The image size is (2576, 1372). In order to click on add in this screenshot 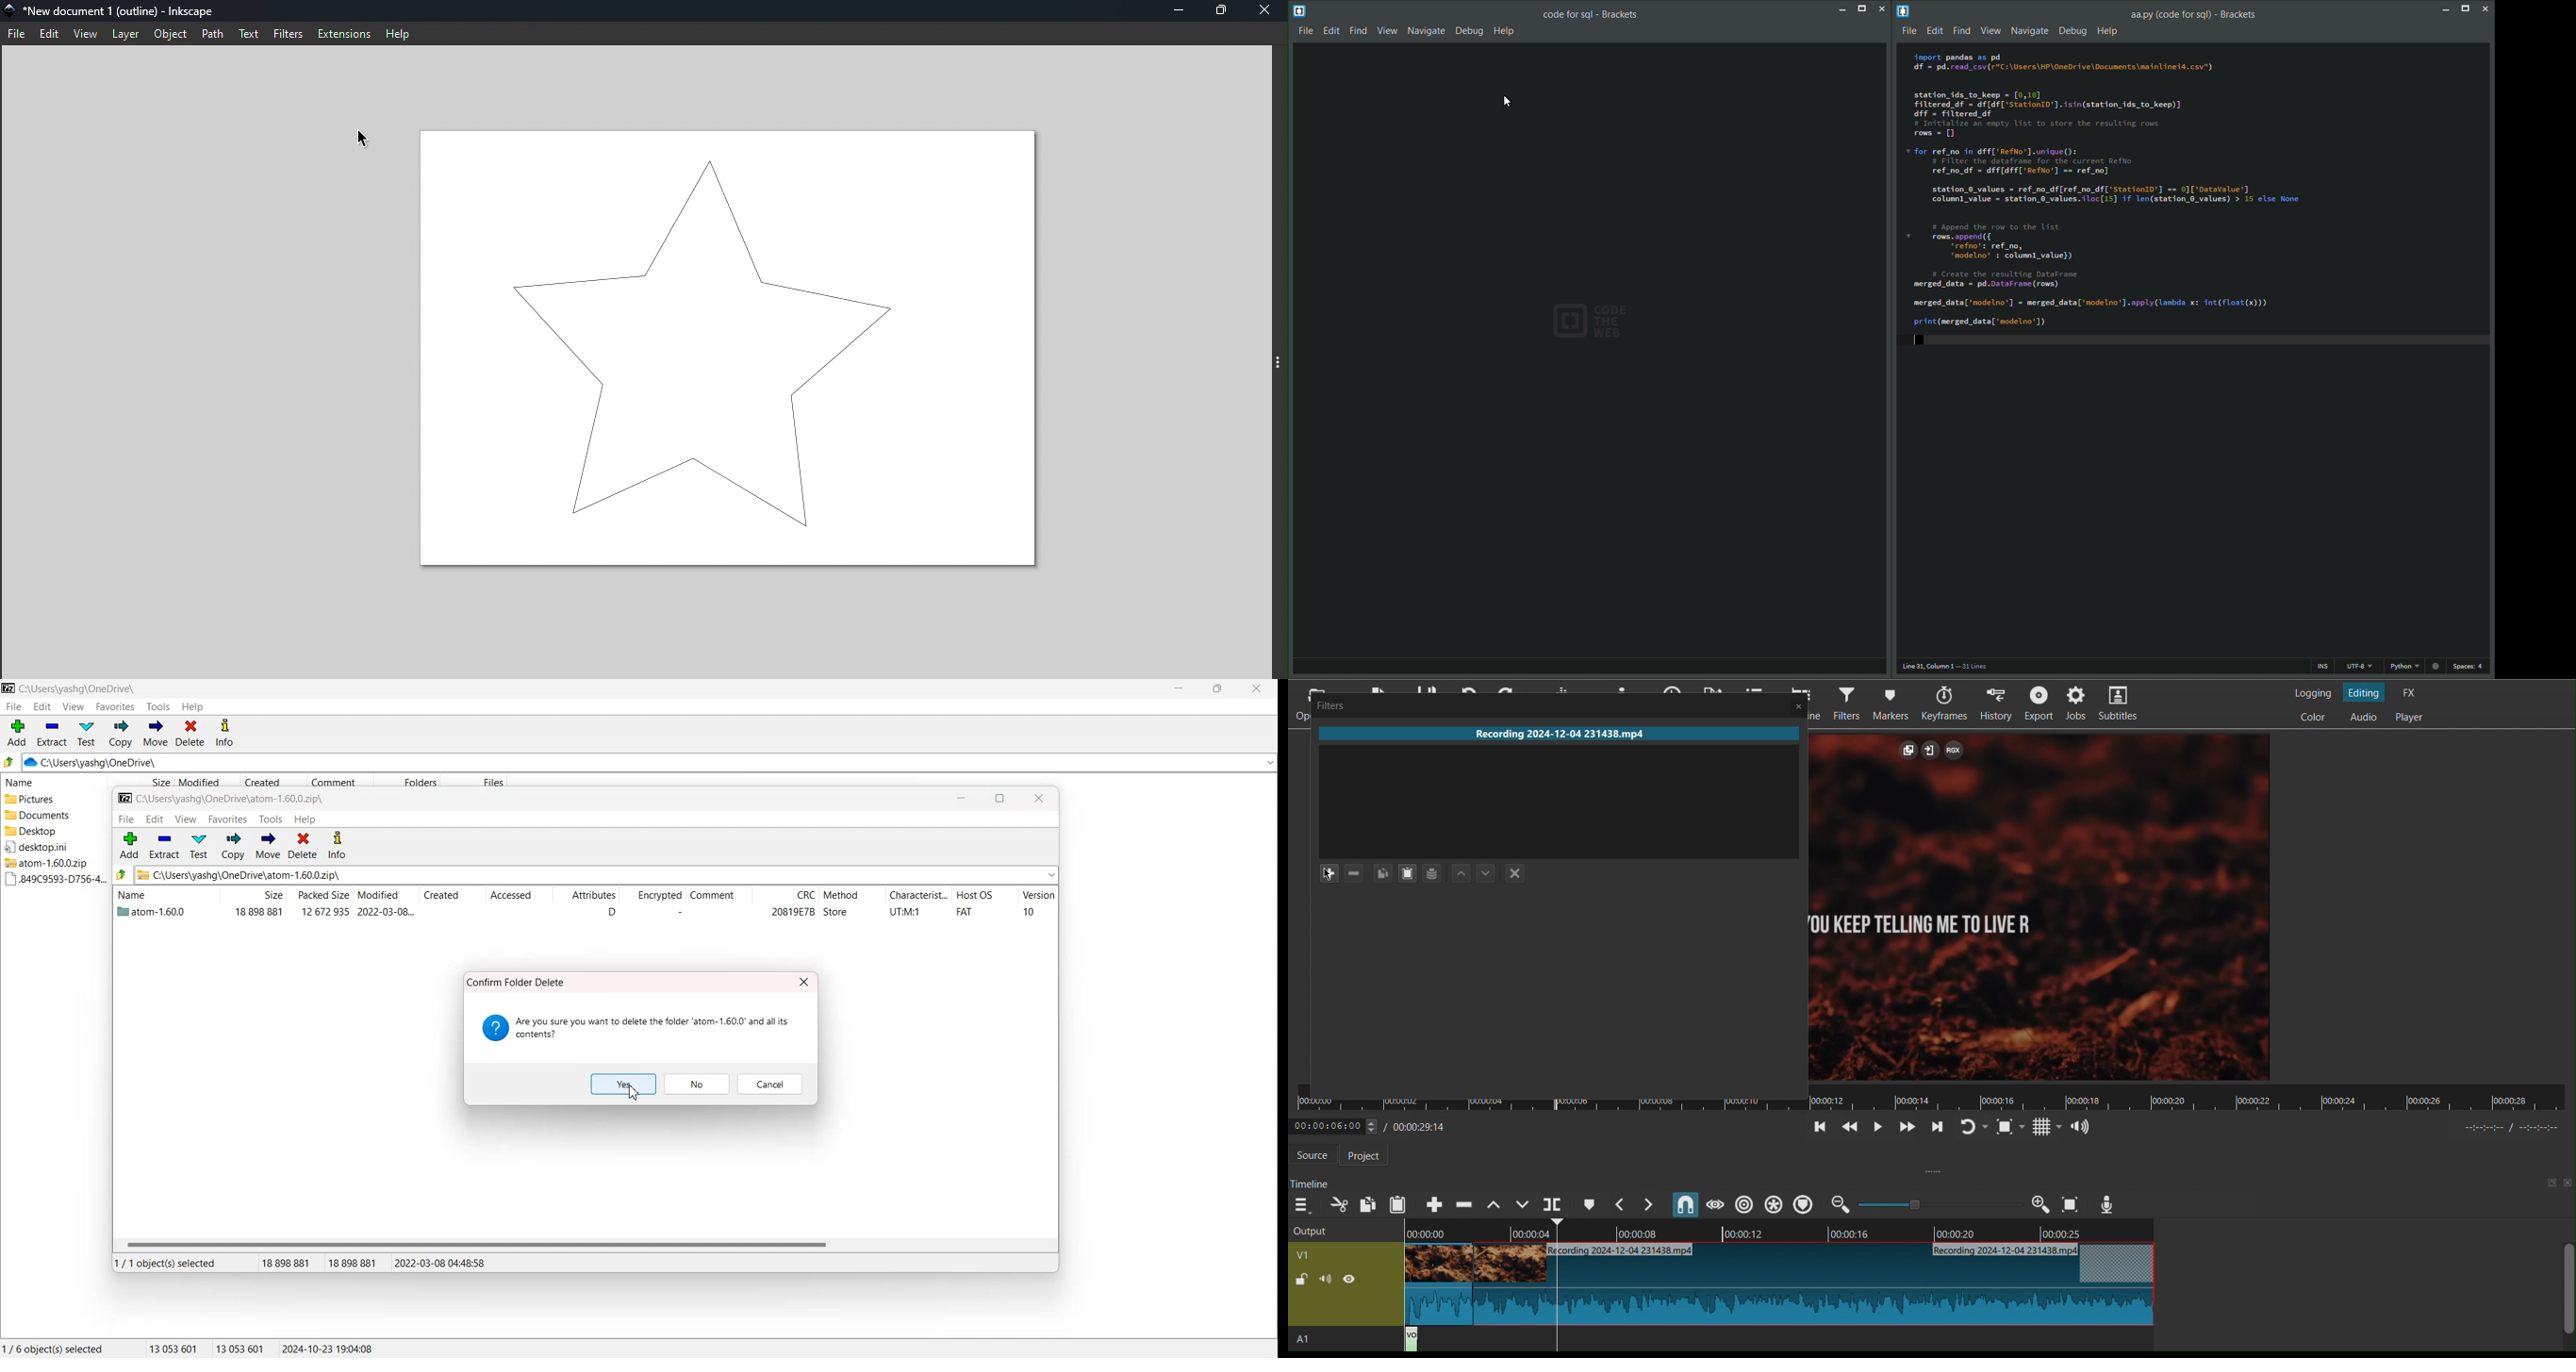, I will do `click(130, 845)`.